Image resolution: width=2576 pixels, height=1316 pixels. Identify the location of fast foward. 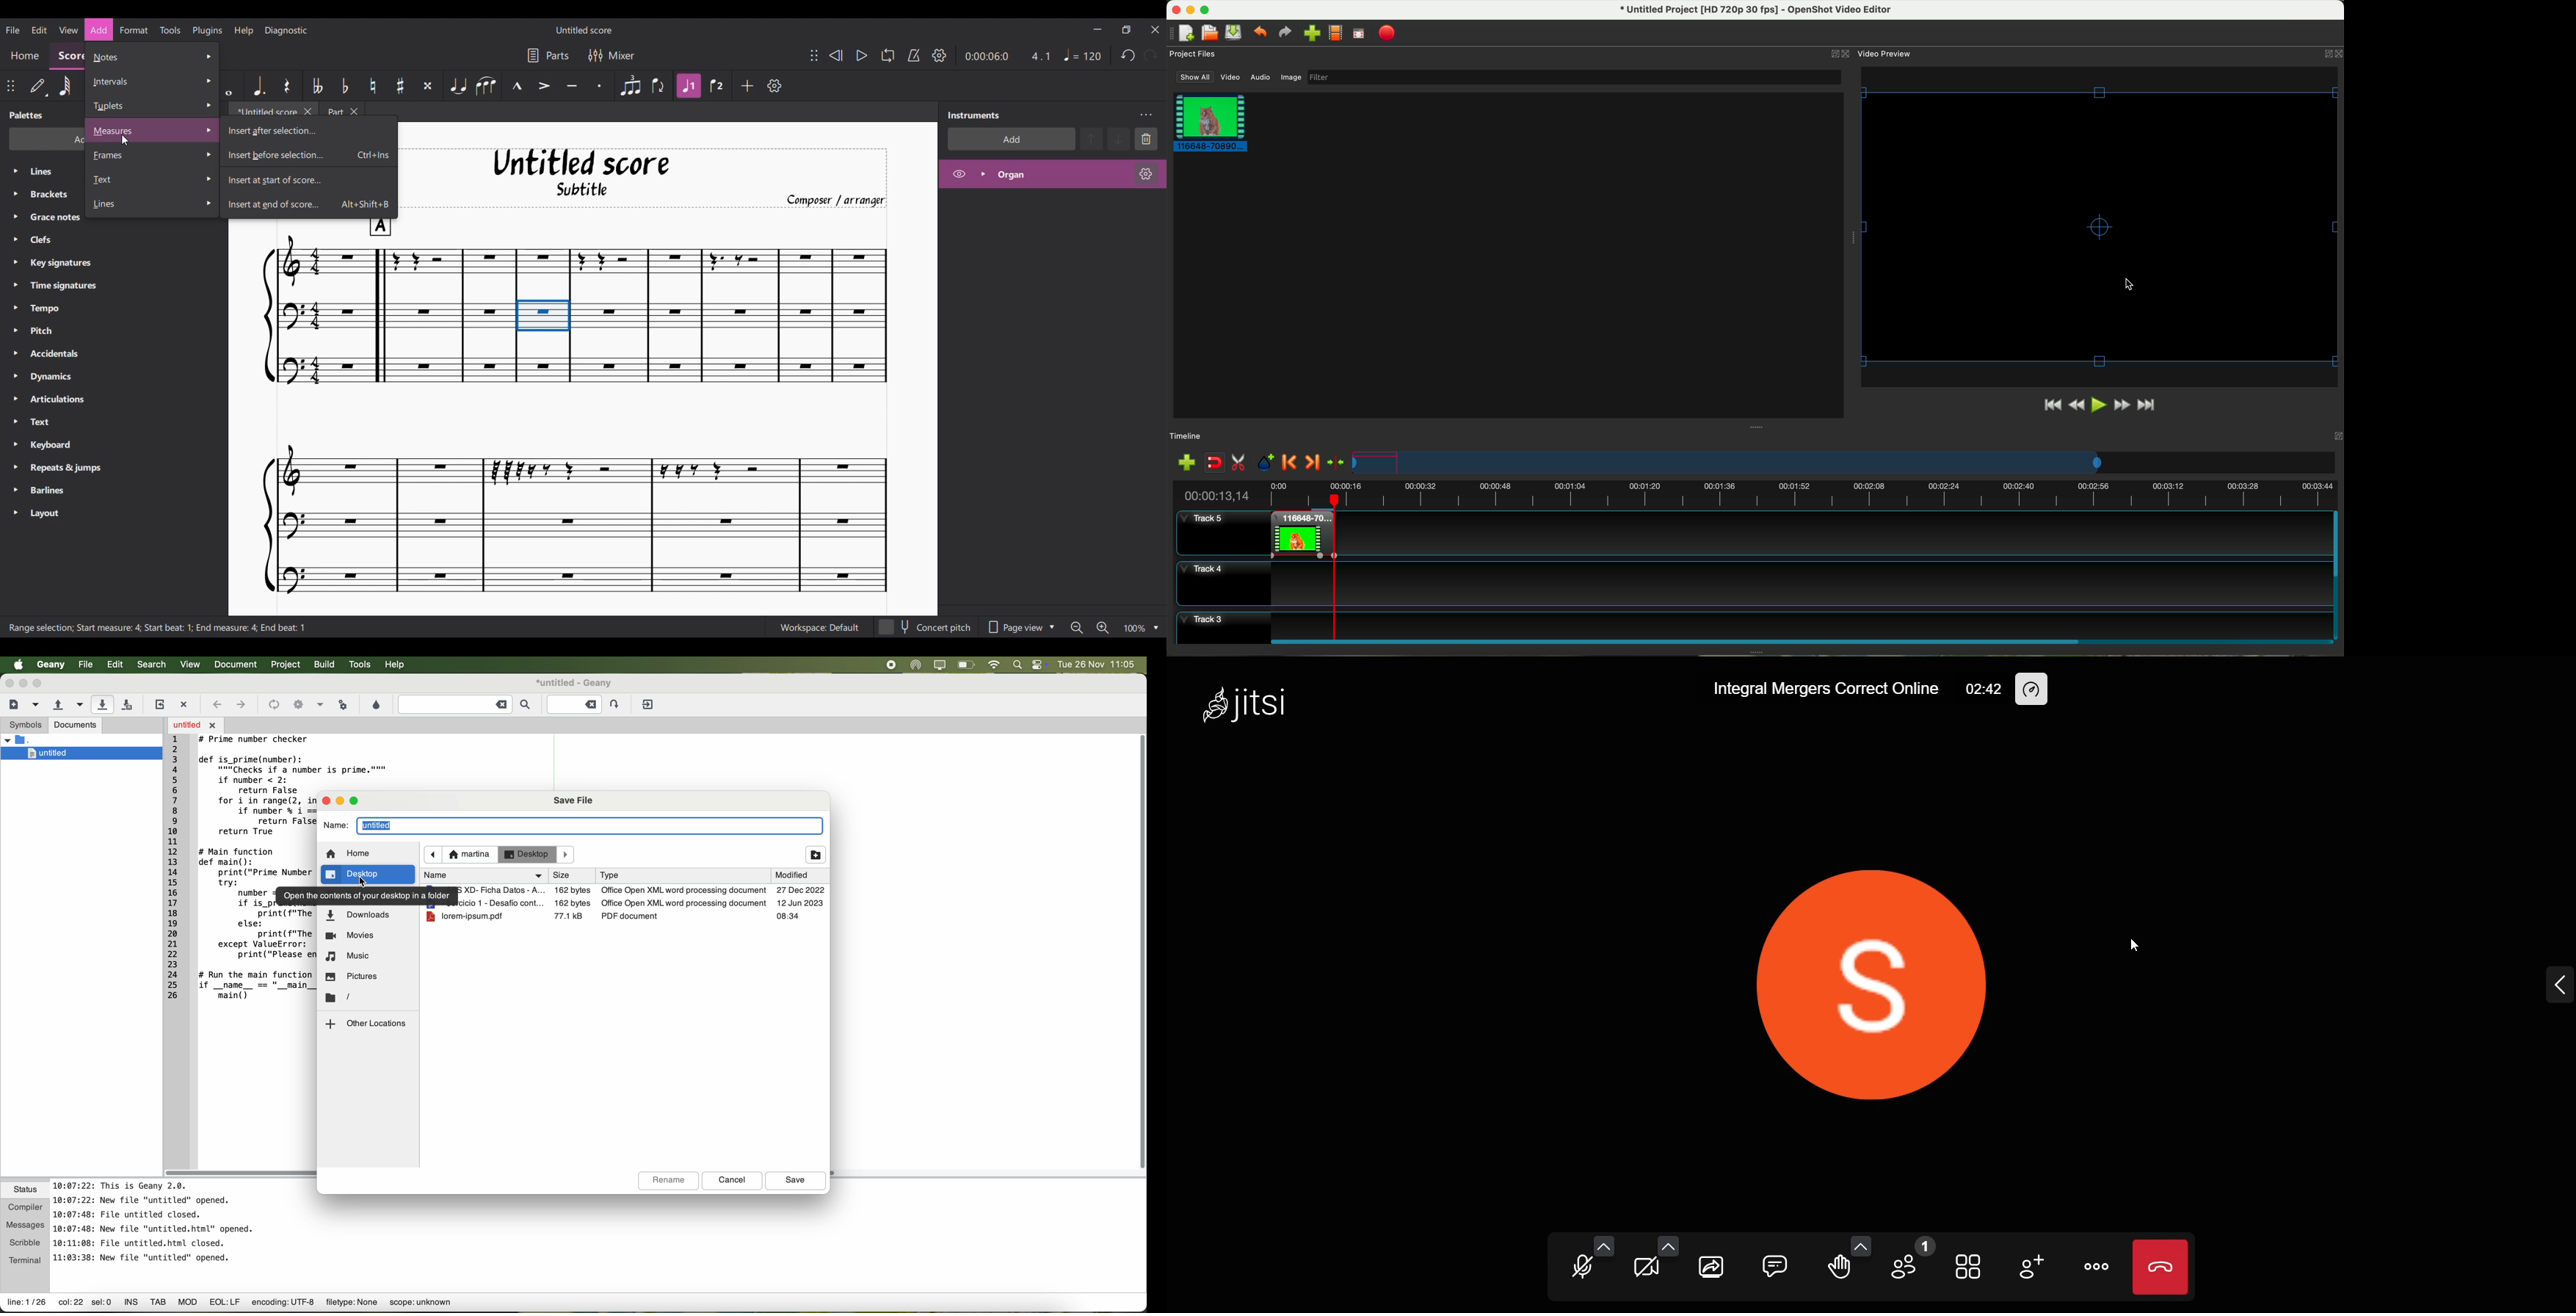
(2124, 405).